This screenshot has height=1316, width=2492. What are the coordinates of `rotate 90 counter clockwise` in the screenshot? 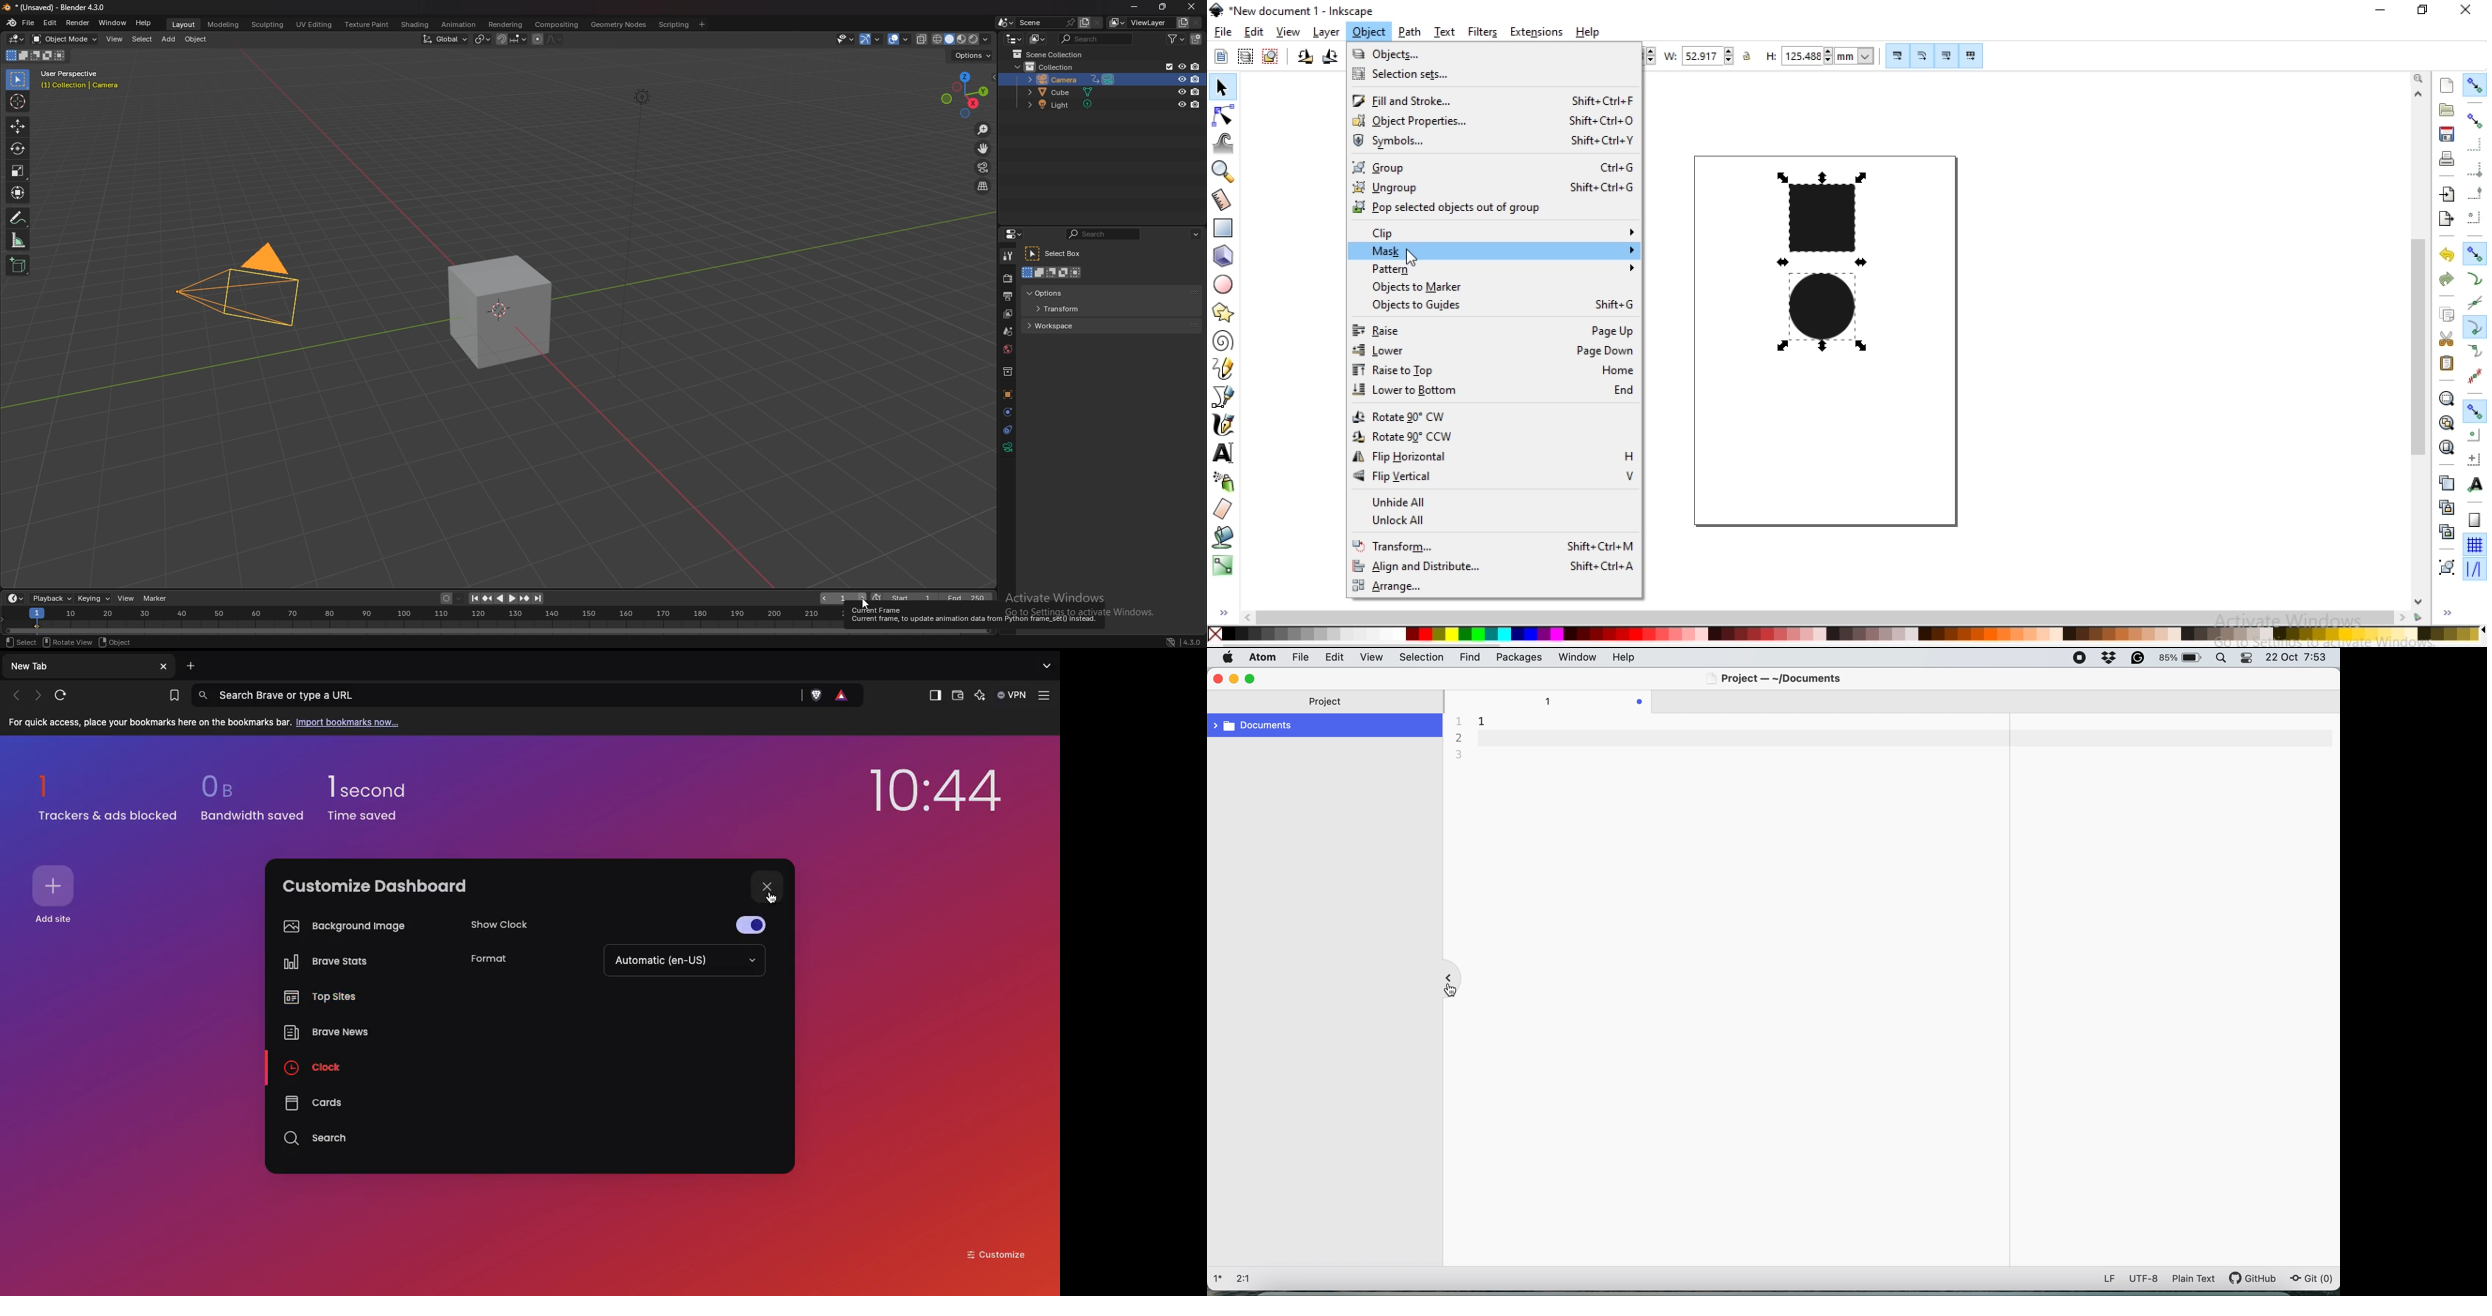 It's located at (1305, 59).